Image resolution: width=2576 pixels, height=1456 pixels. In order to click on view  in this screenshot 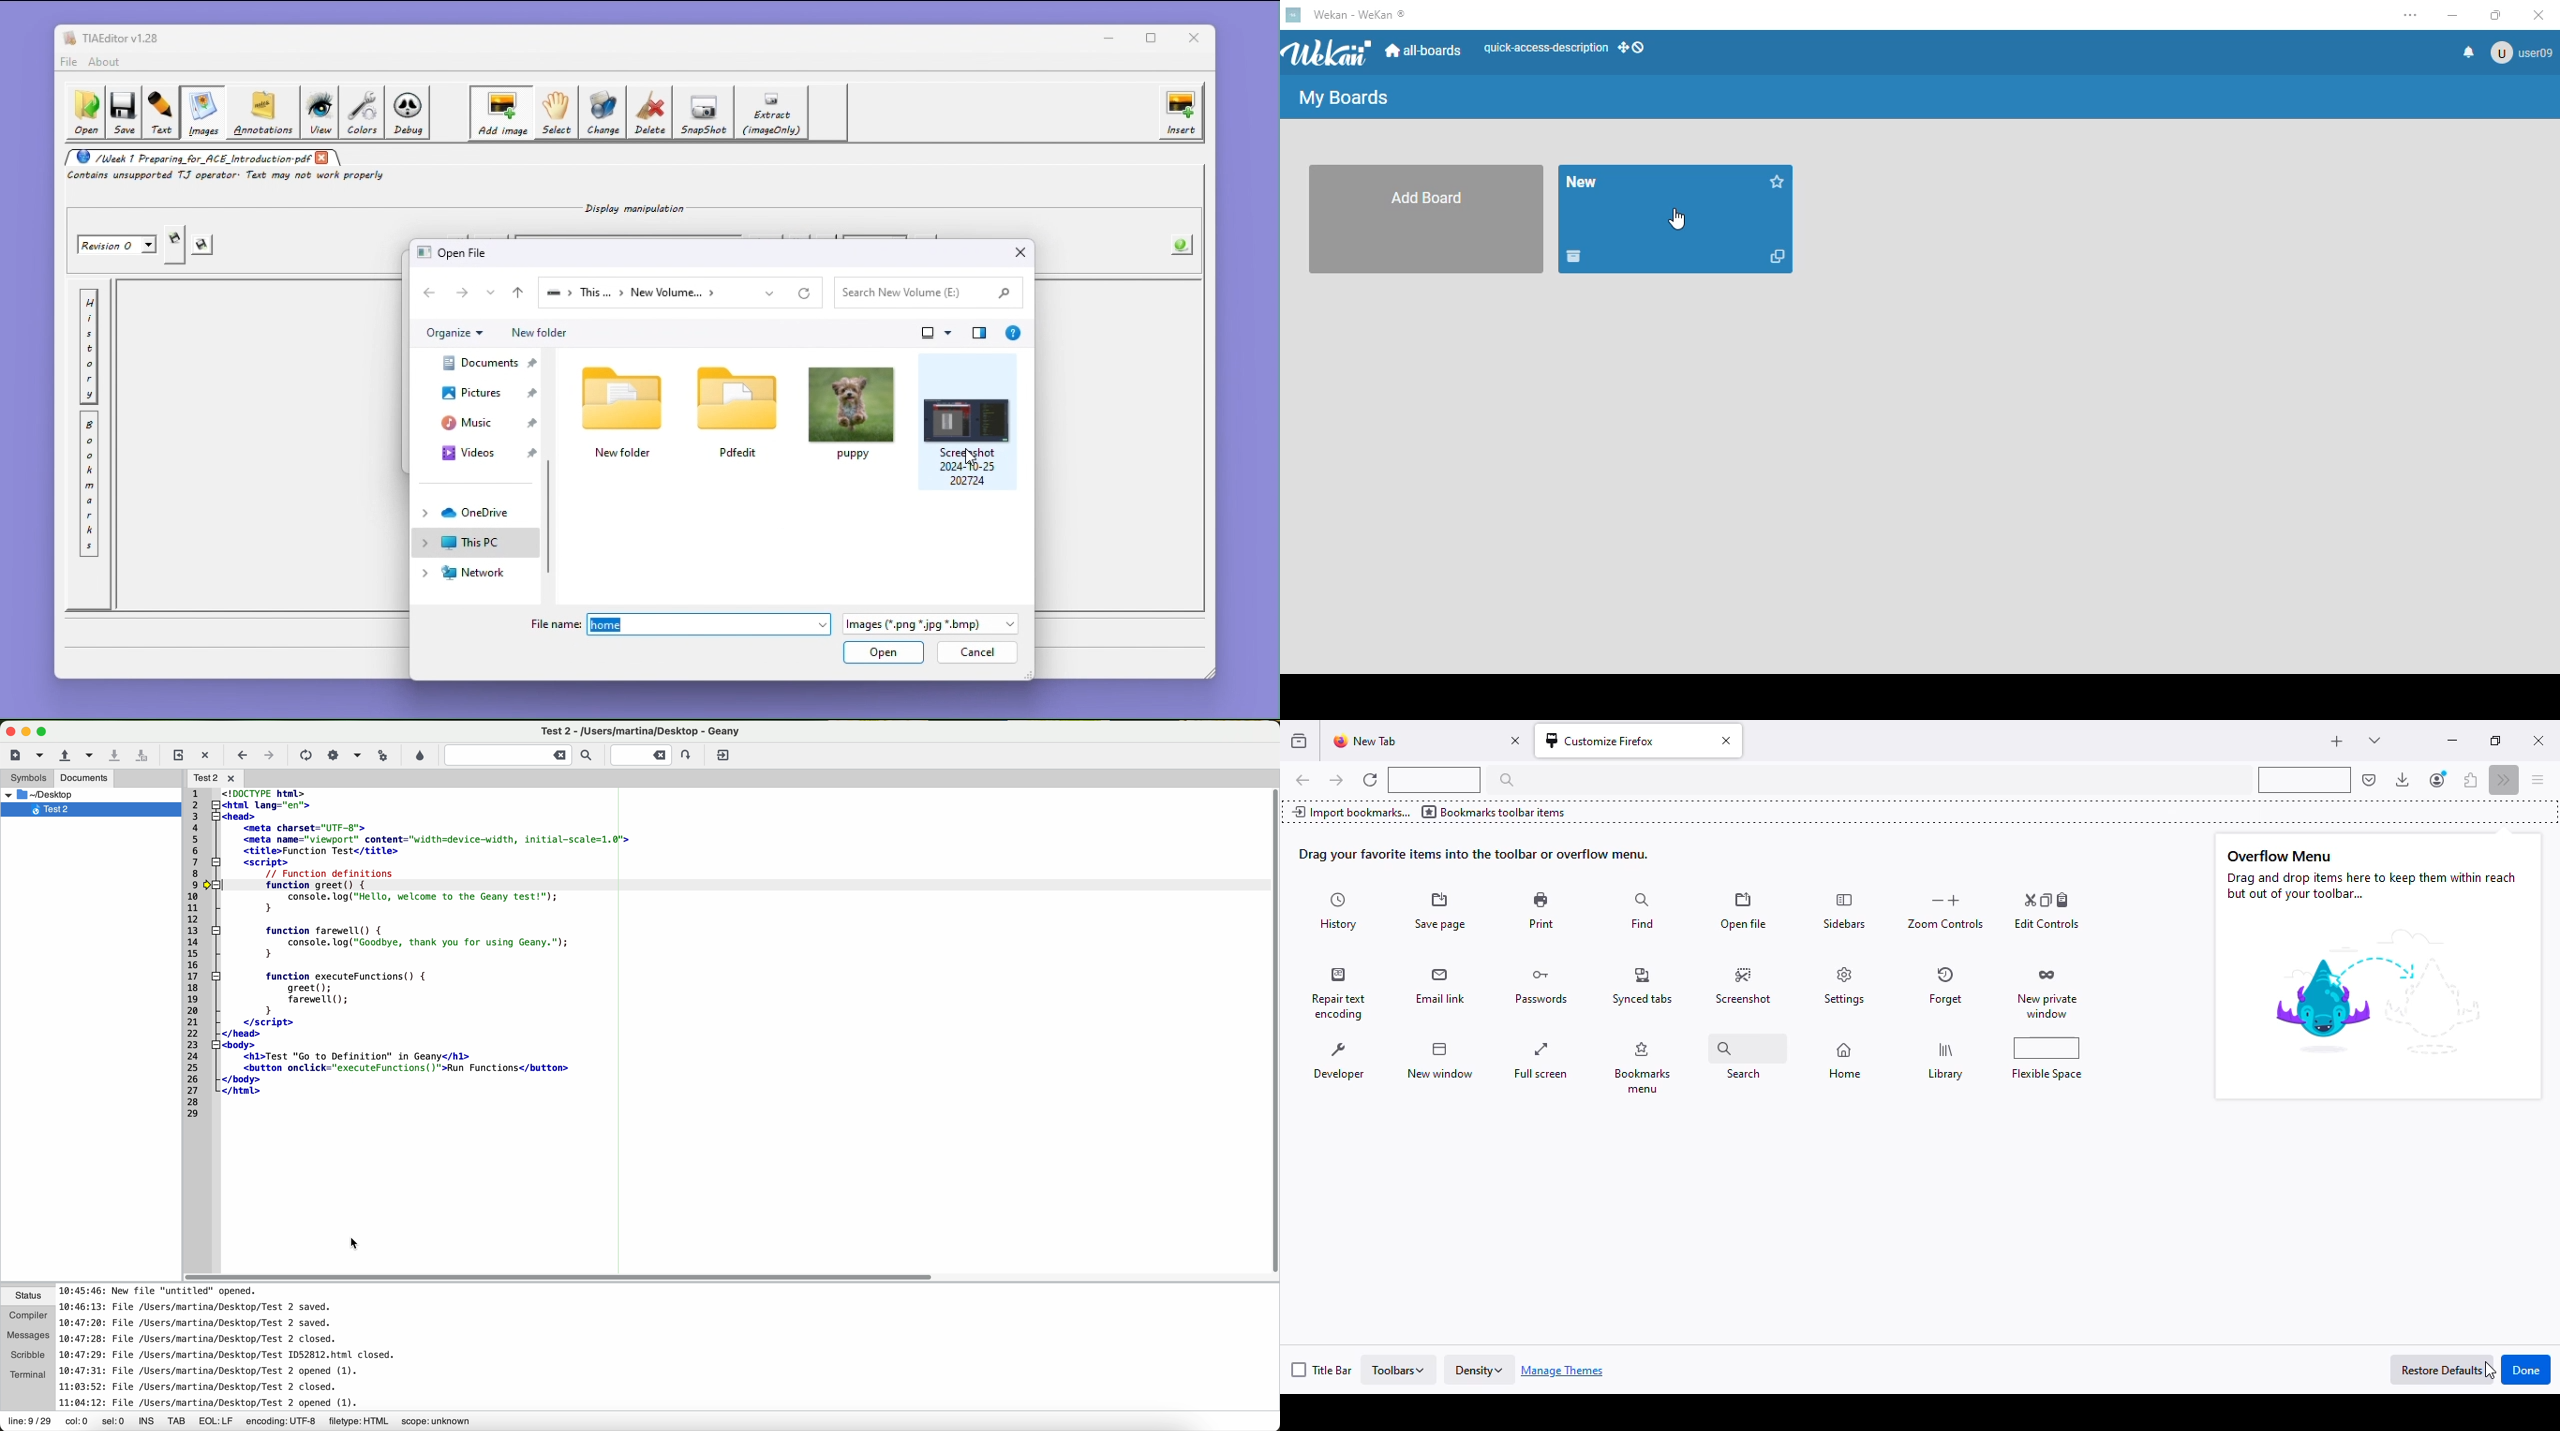, I will do `click(319, 113)`.